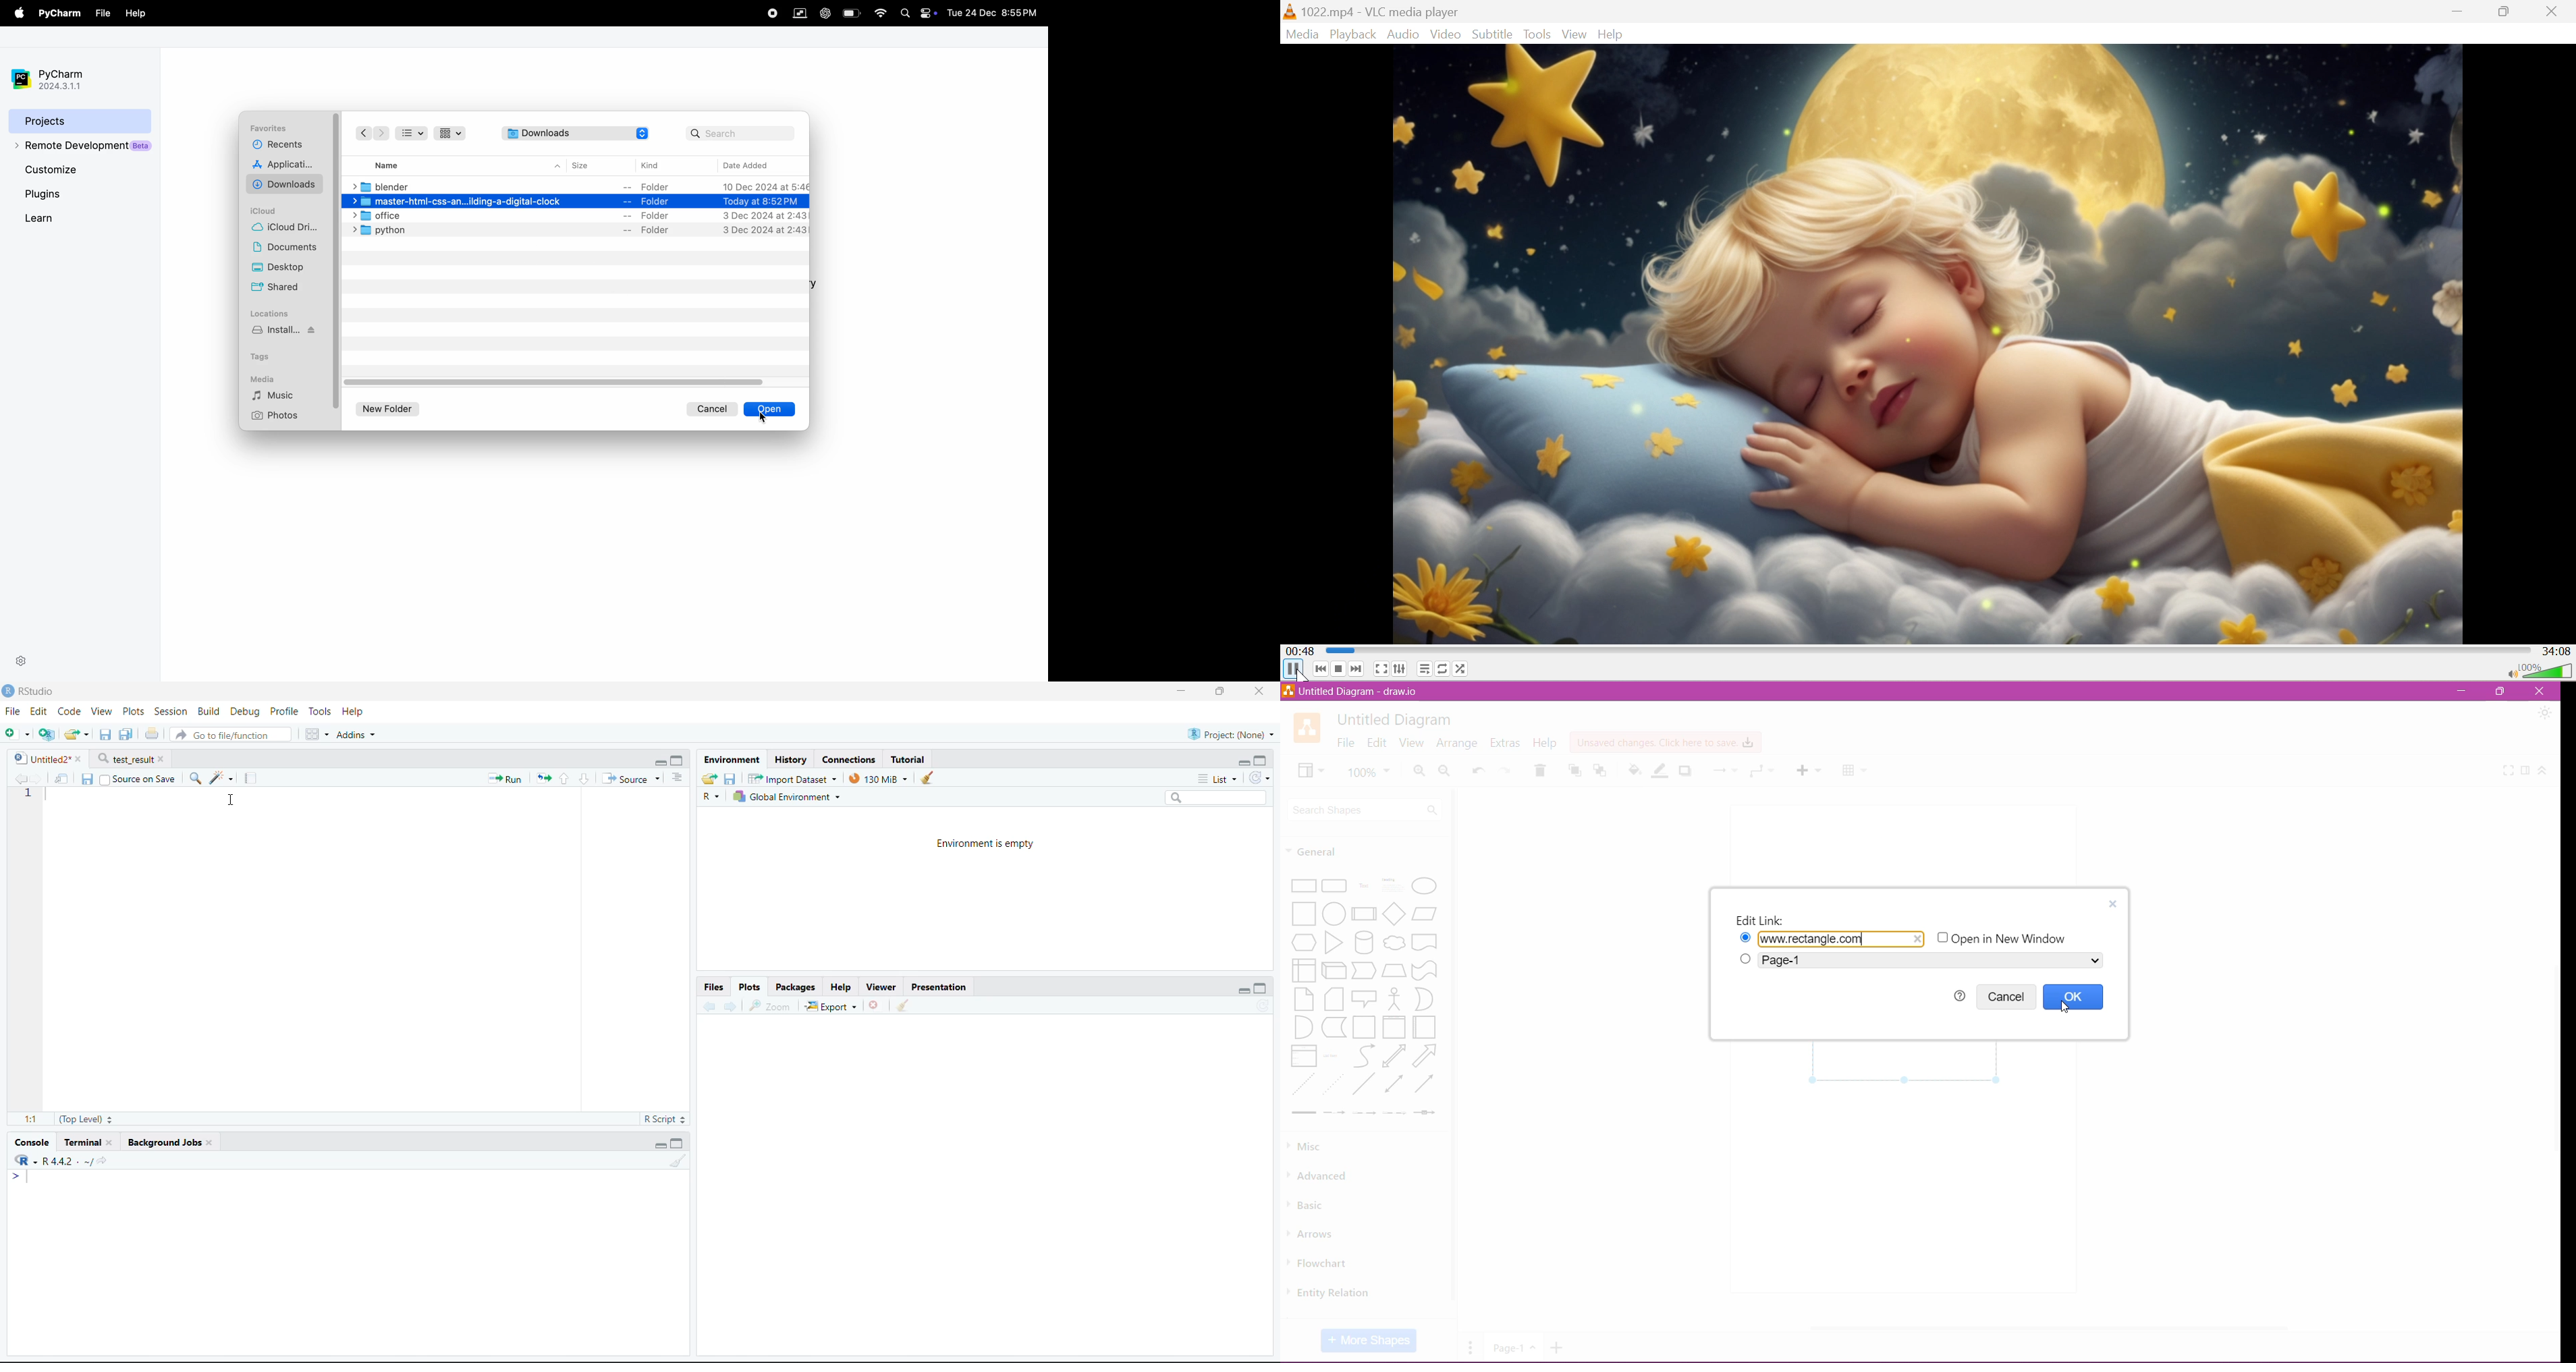  Describe the element at coordinates (87, 1119) in the screenshot. I see `(Top Level):` at that location.